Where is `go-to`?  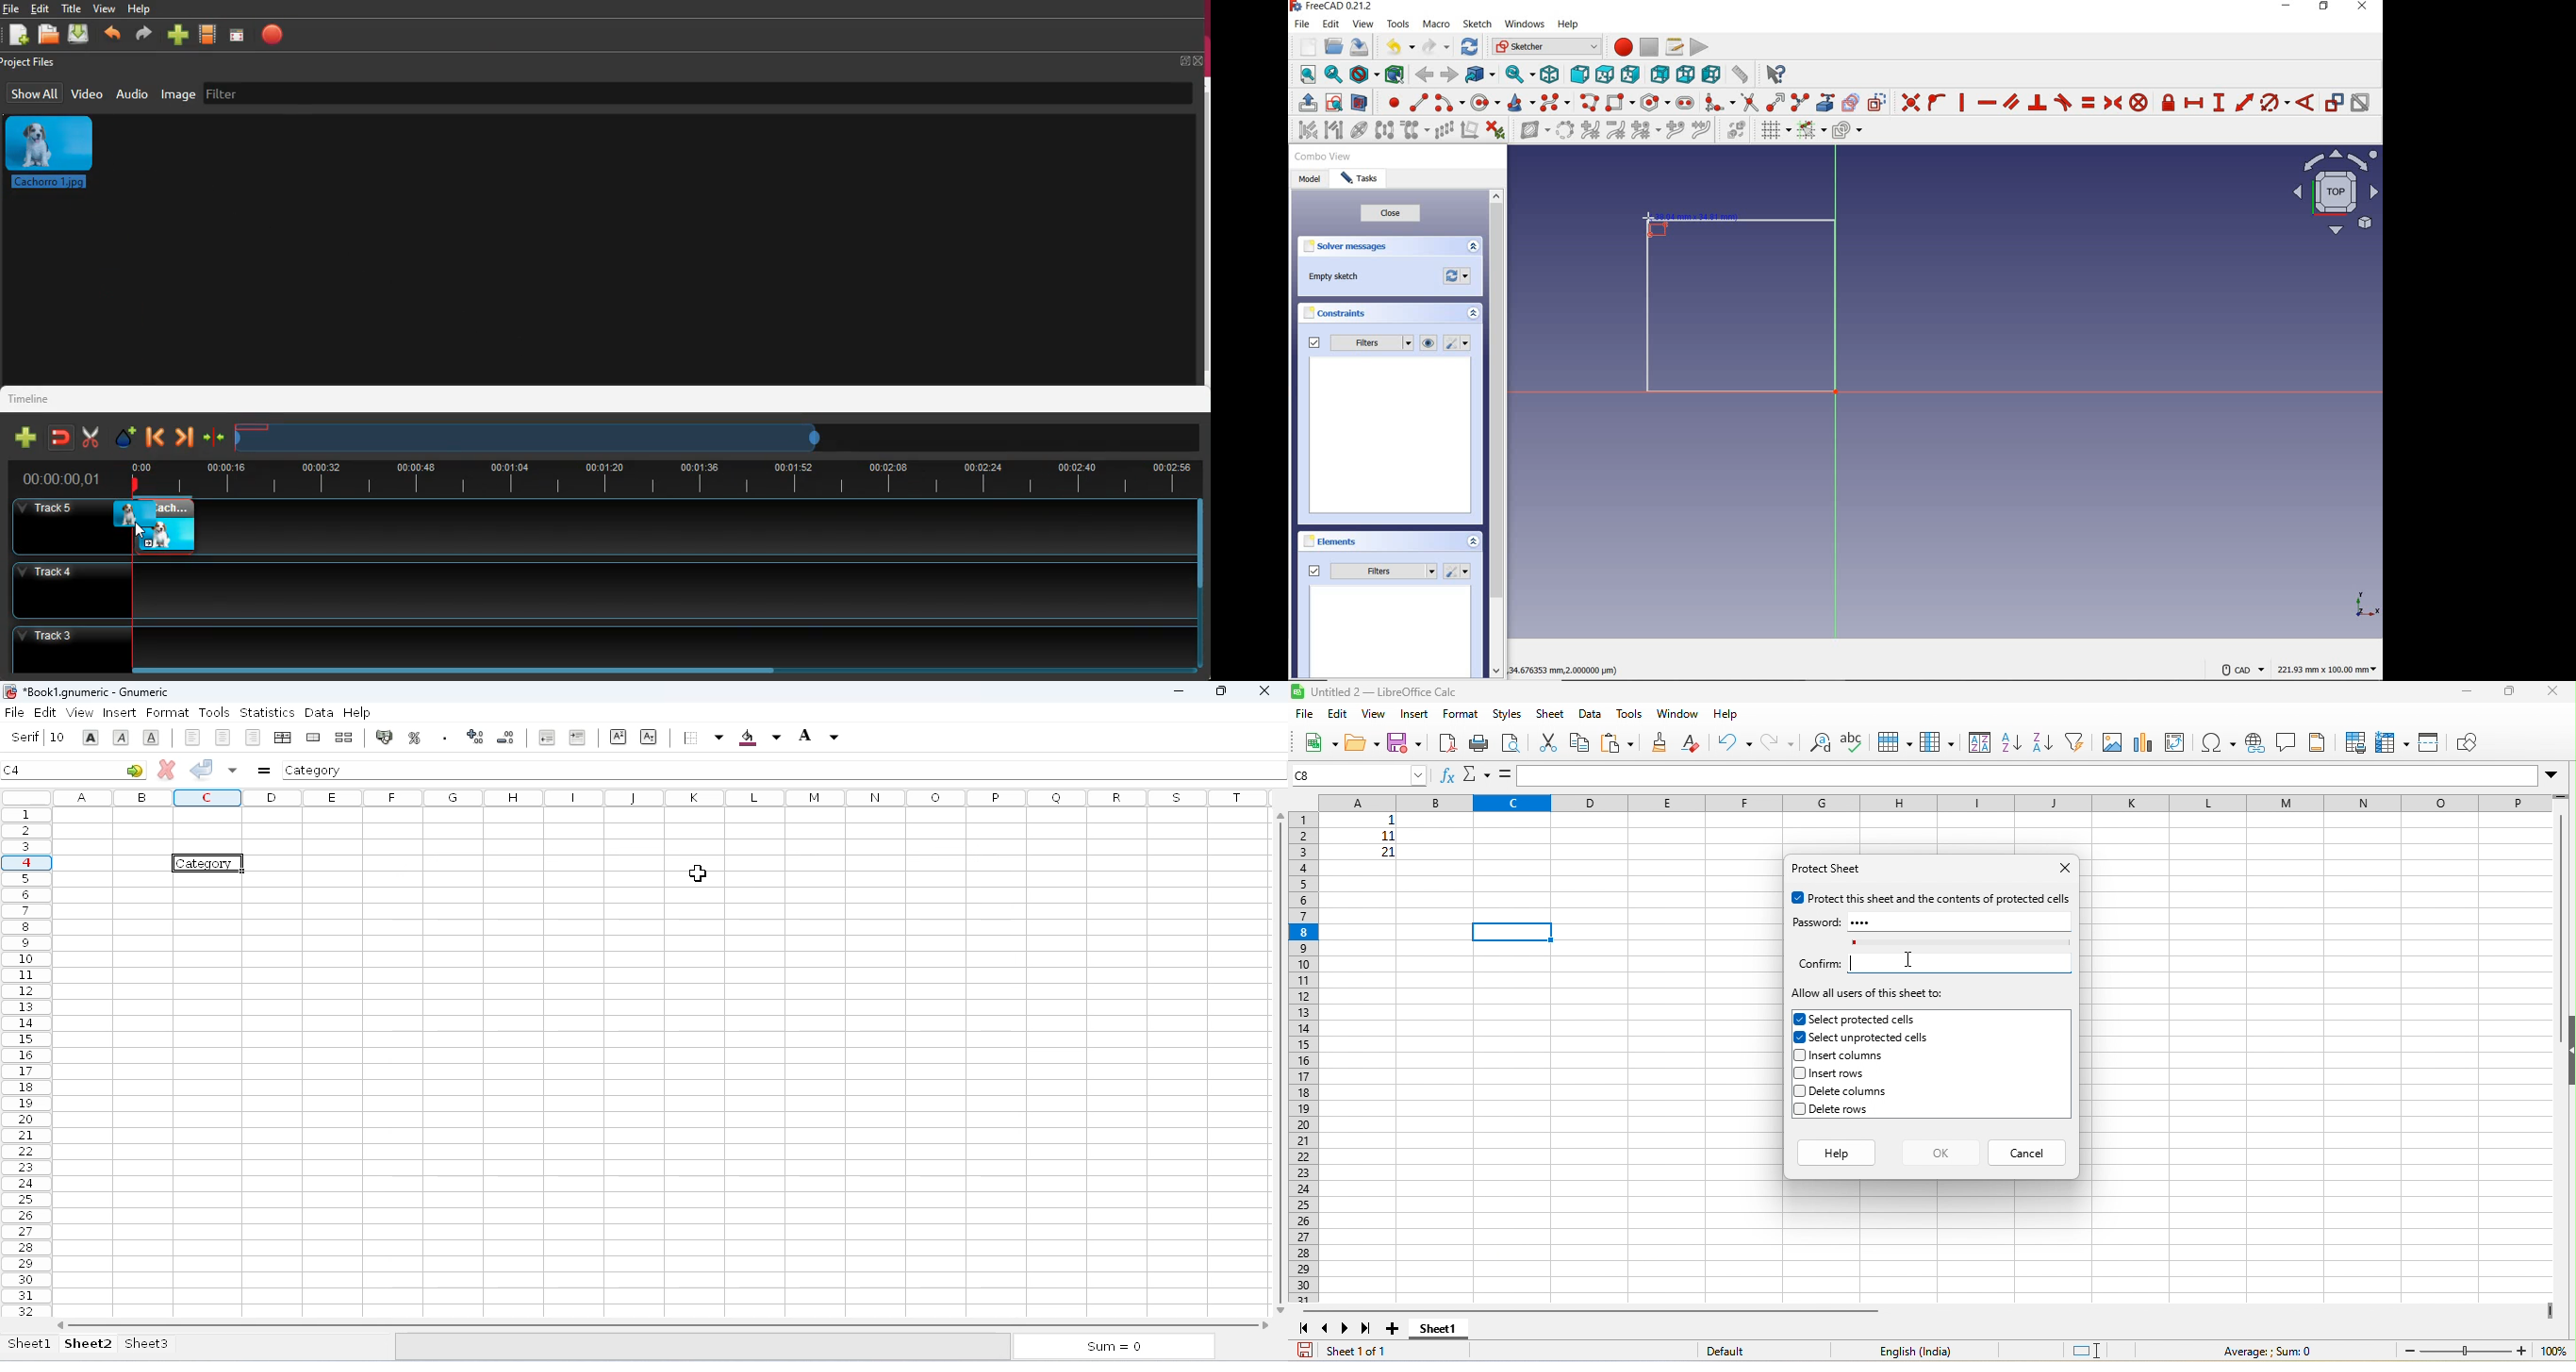
go-to is located at coordinates (135, 770).